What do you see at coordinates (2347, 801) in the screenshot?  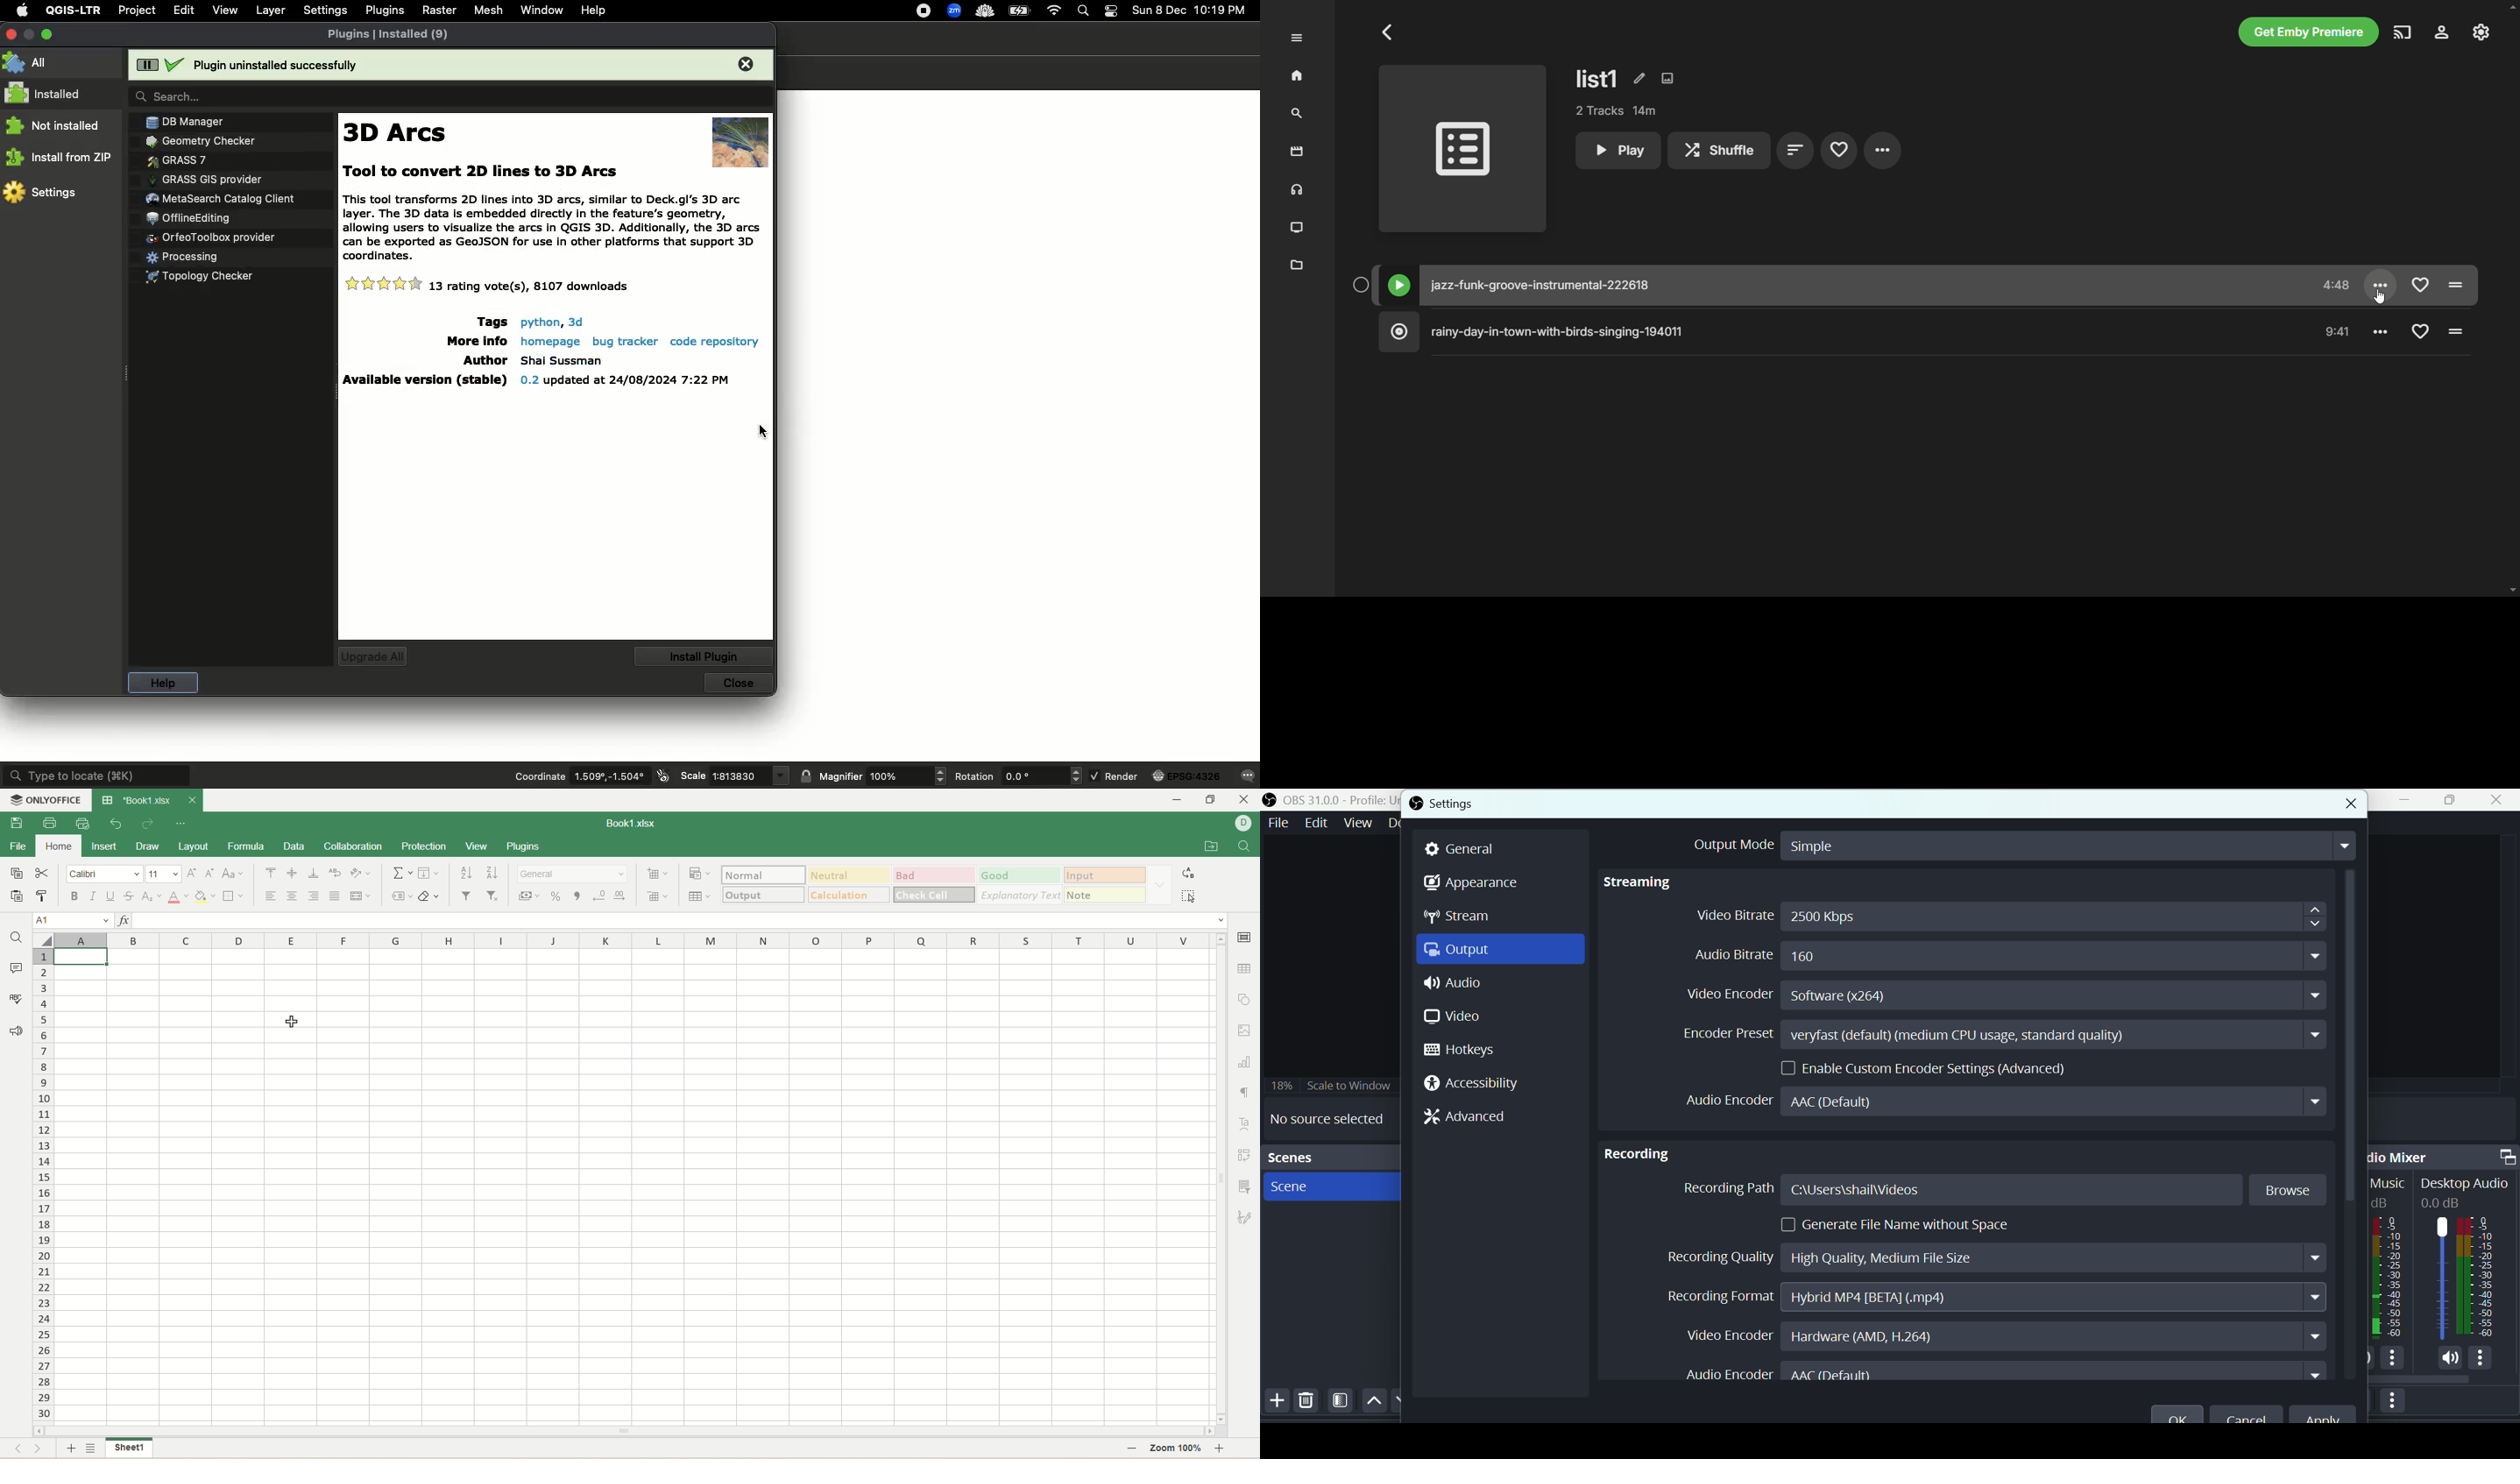 I see `close` at bounding box center [2347, 801].